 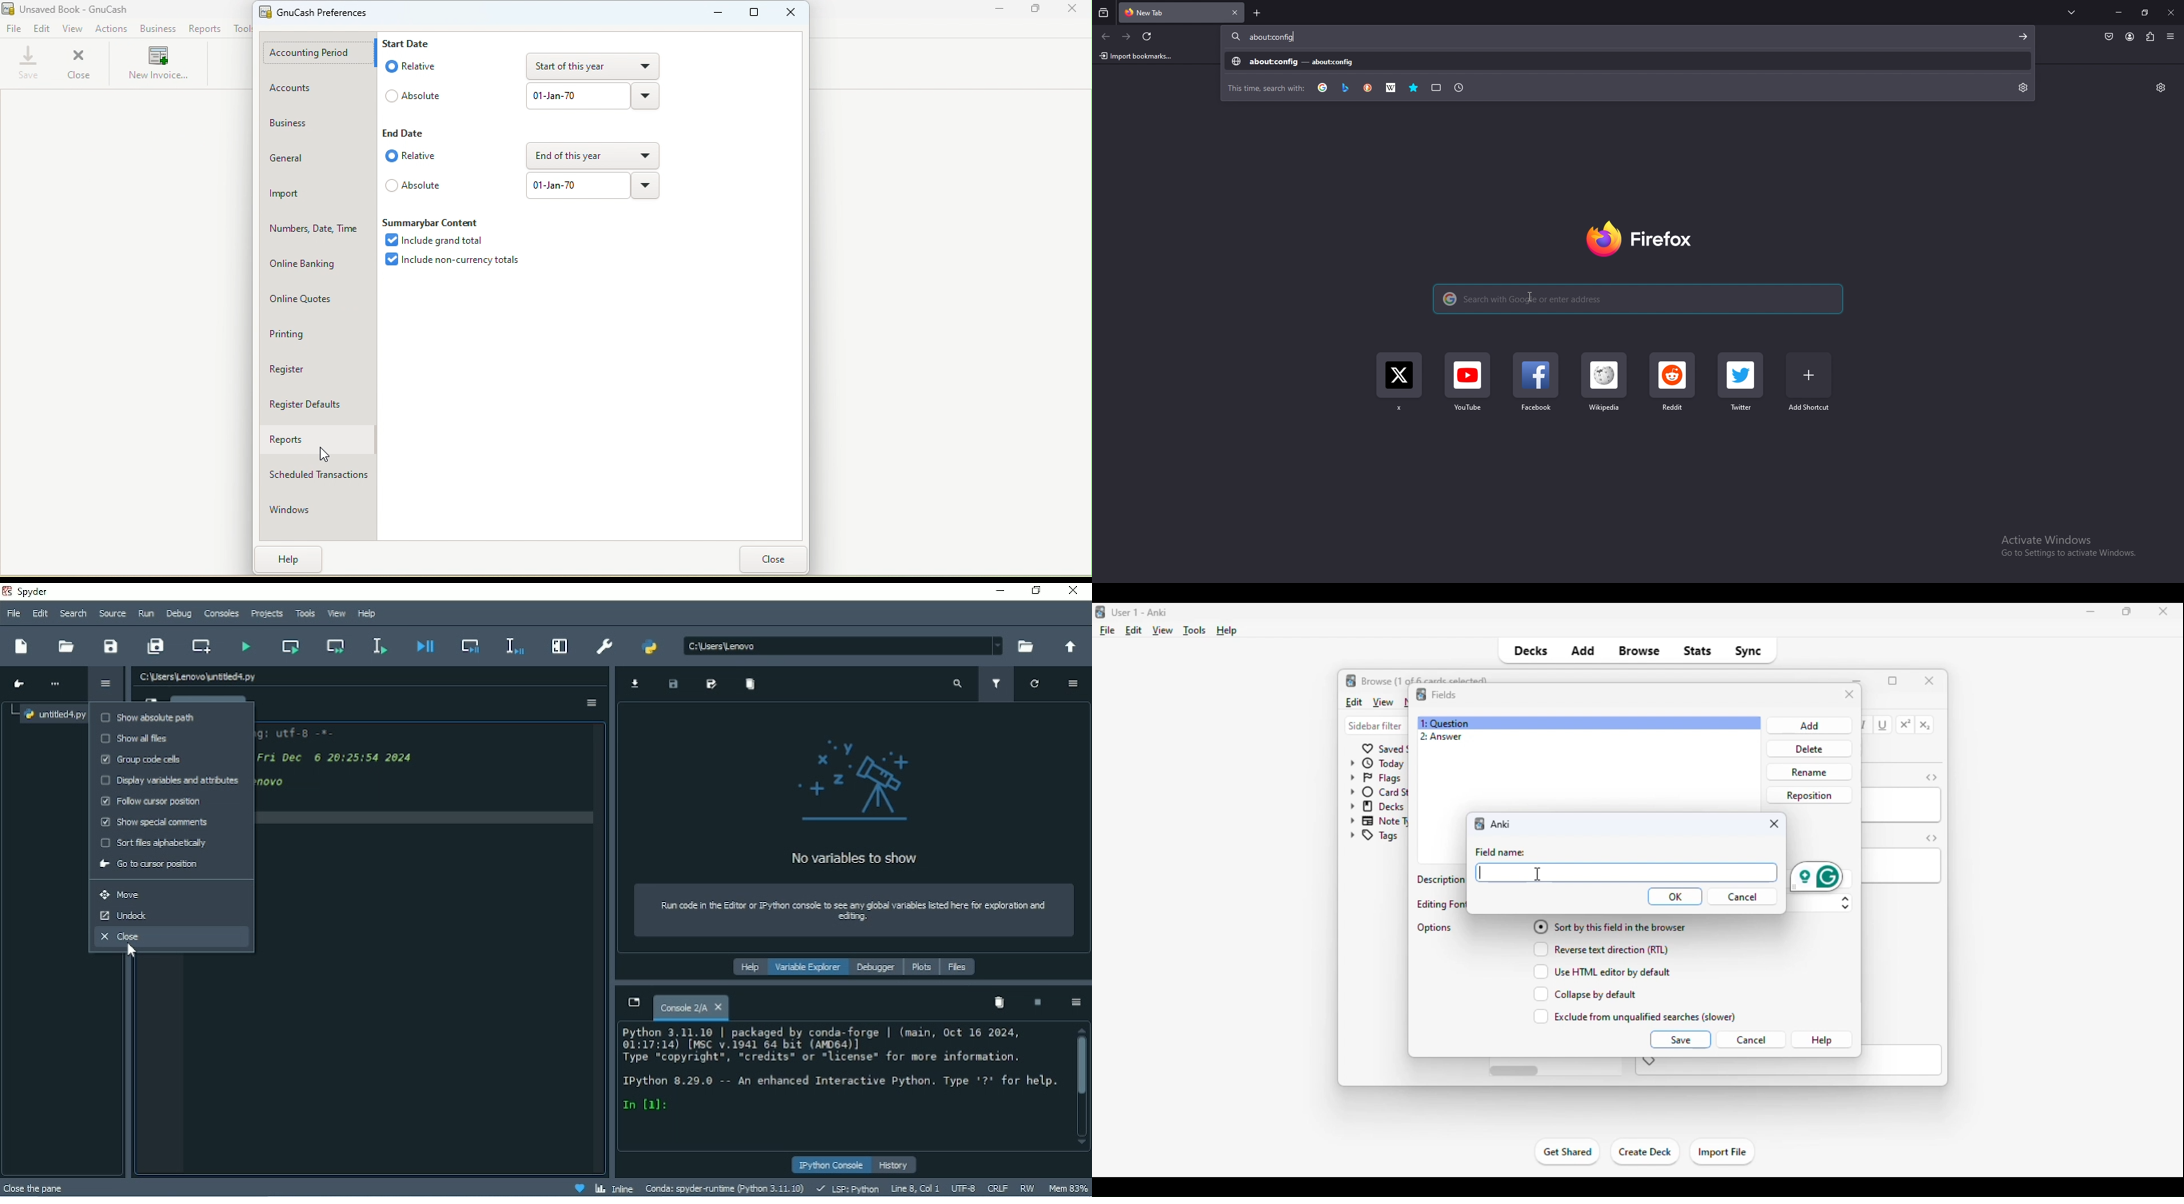 What do you see at coordinates (1636, 1016) in the screenshot?
I see `exclude from unqualified searches (slower)` at bounding box center [1636, 1016].